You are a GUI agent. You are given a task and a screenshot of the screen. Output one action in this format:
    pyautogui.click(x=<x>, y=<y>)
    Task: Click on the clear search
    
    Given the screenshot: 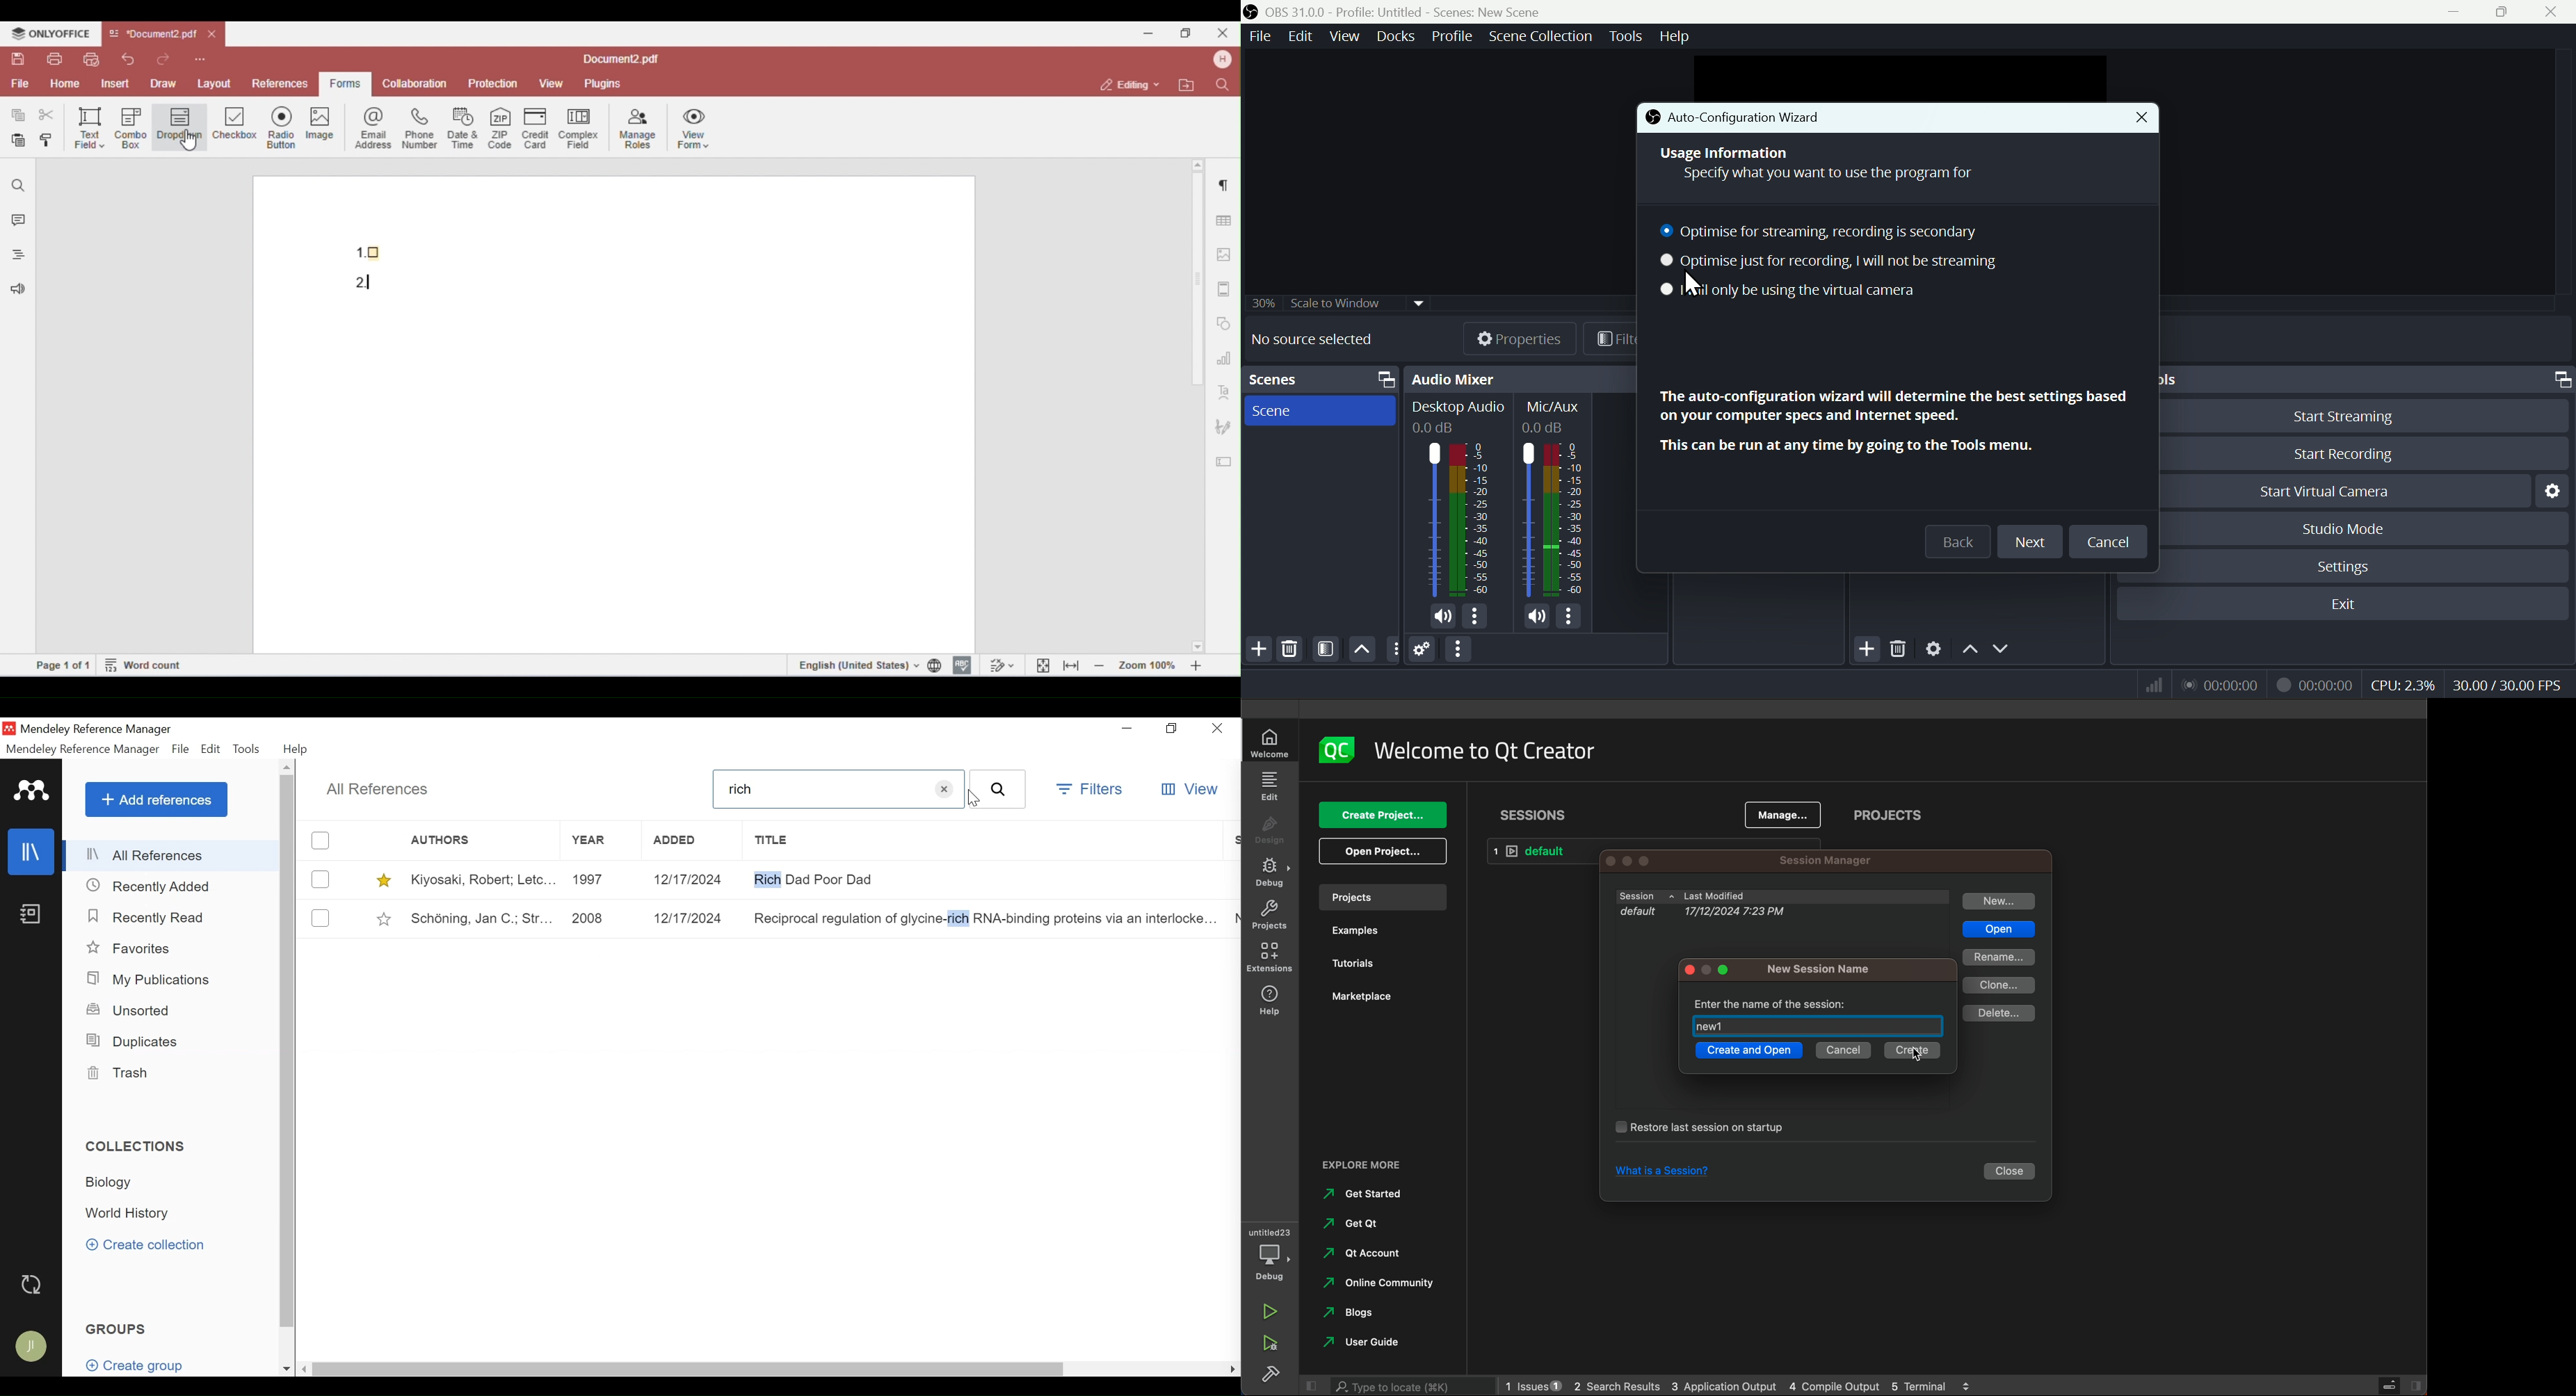 What is the action you would take?
    pyautogui.click(x=945, y=790)
    